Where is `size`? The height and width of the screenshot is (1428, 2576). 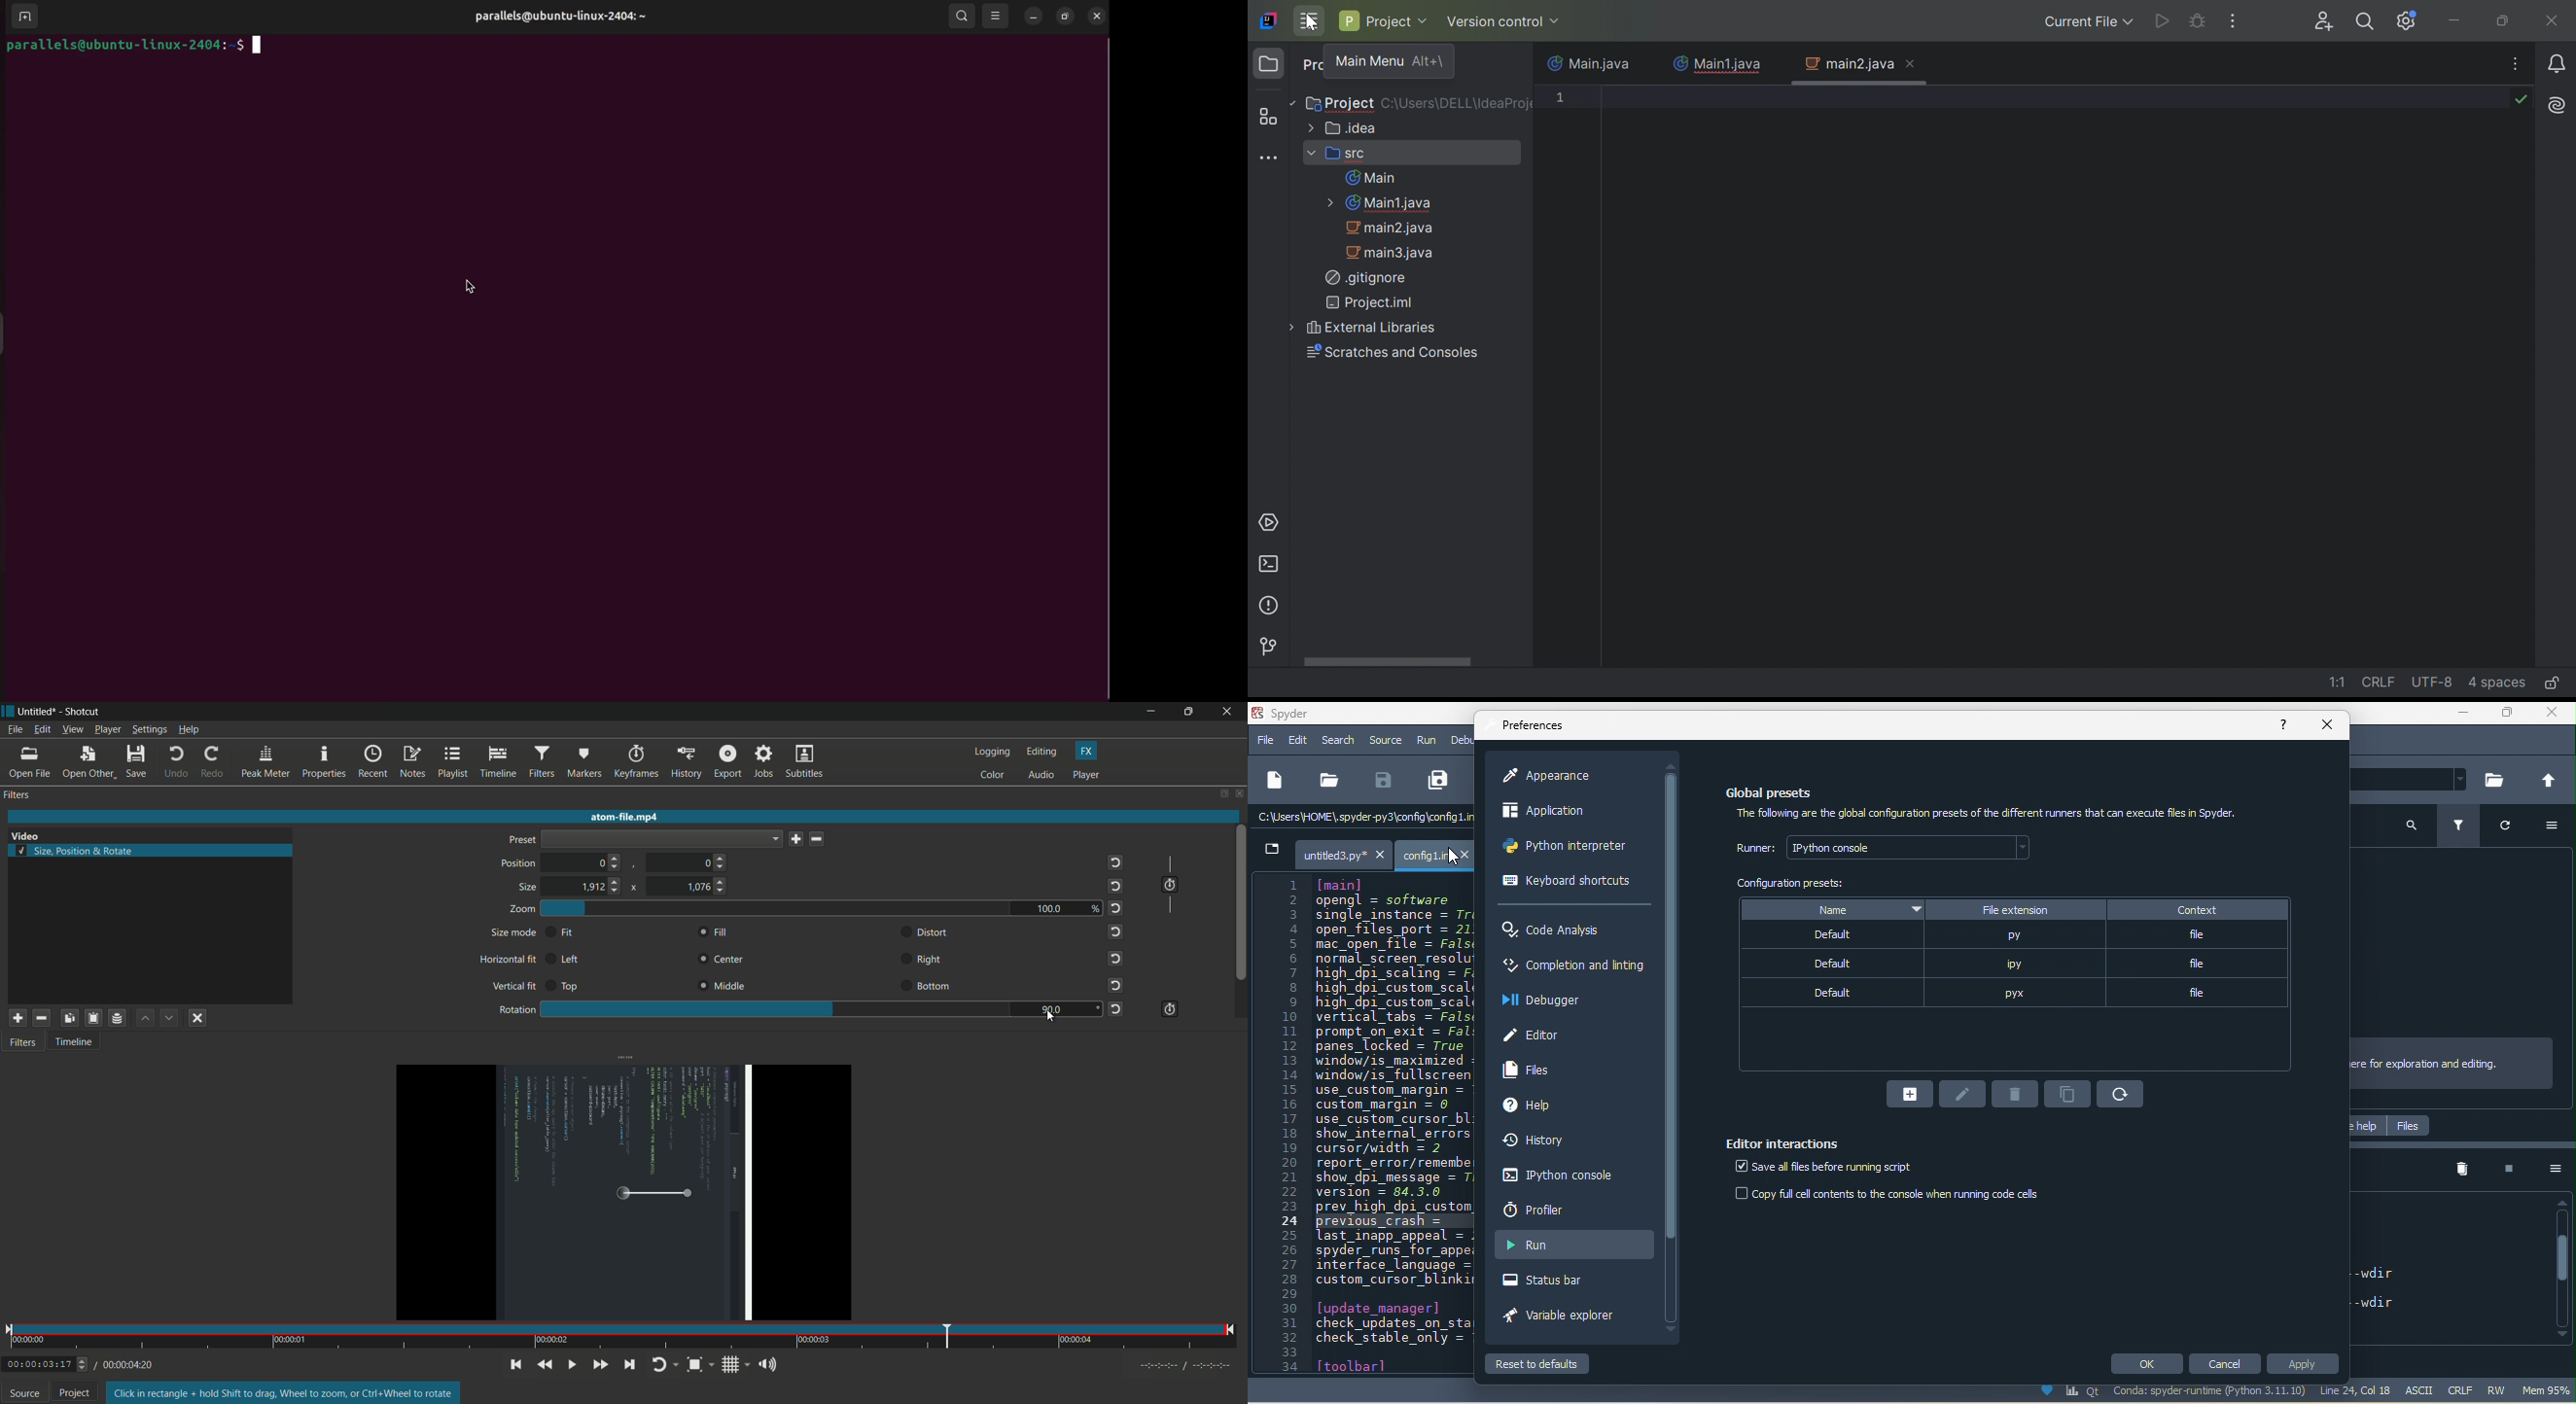 size is located at coordinates (529, 888).